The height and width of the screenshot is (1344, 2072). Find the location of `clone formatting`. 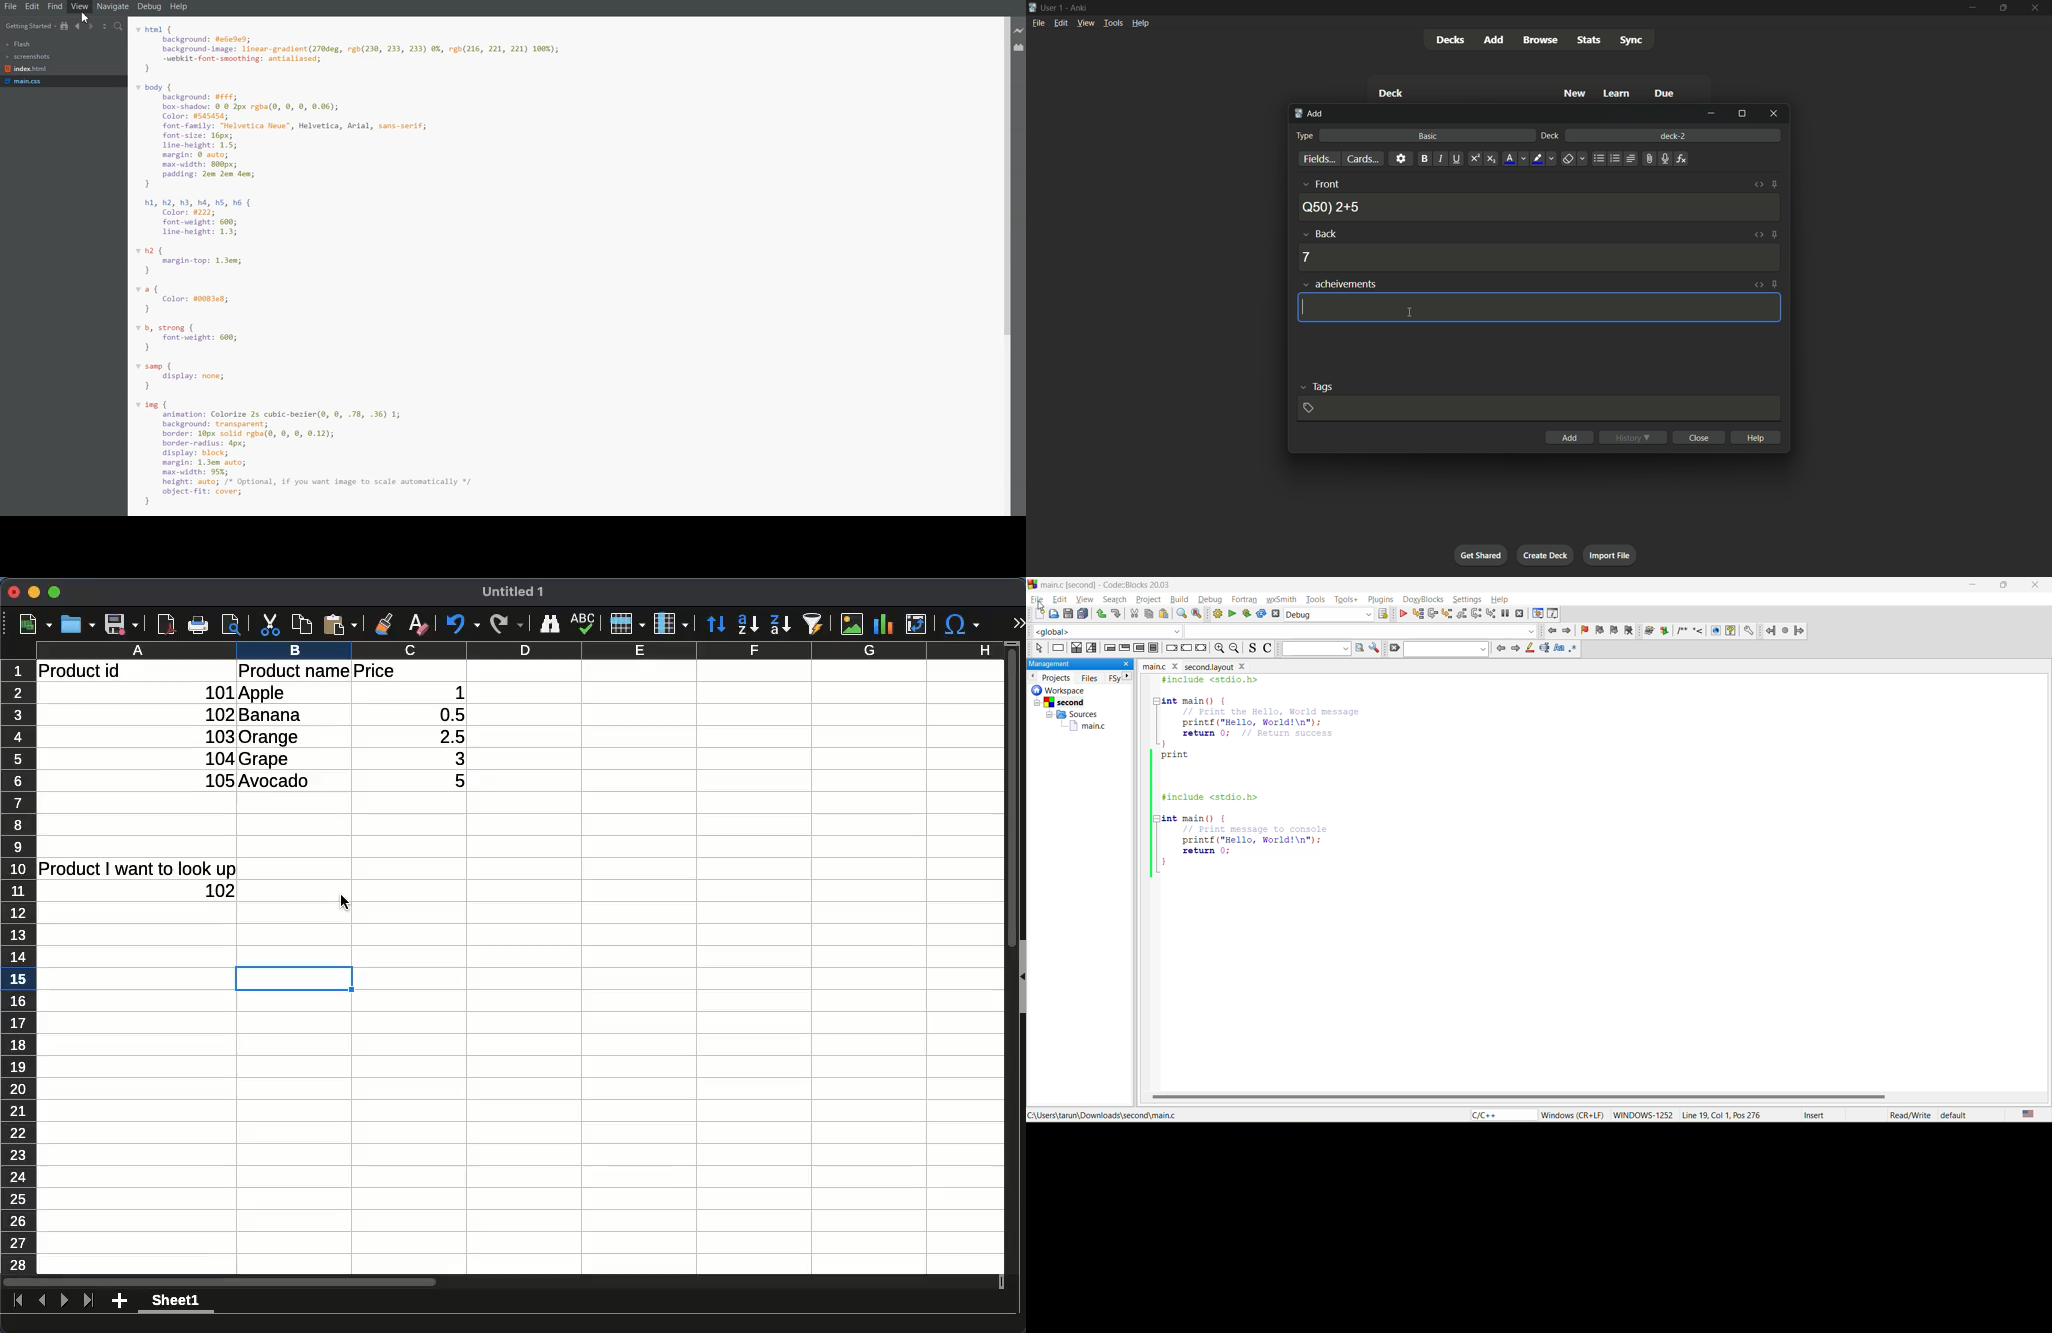

clone formatting is located at coordinates (382, 624).